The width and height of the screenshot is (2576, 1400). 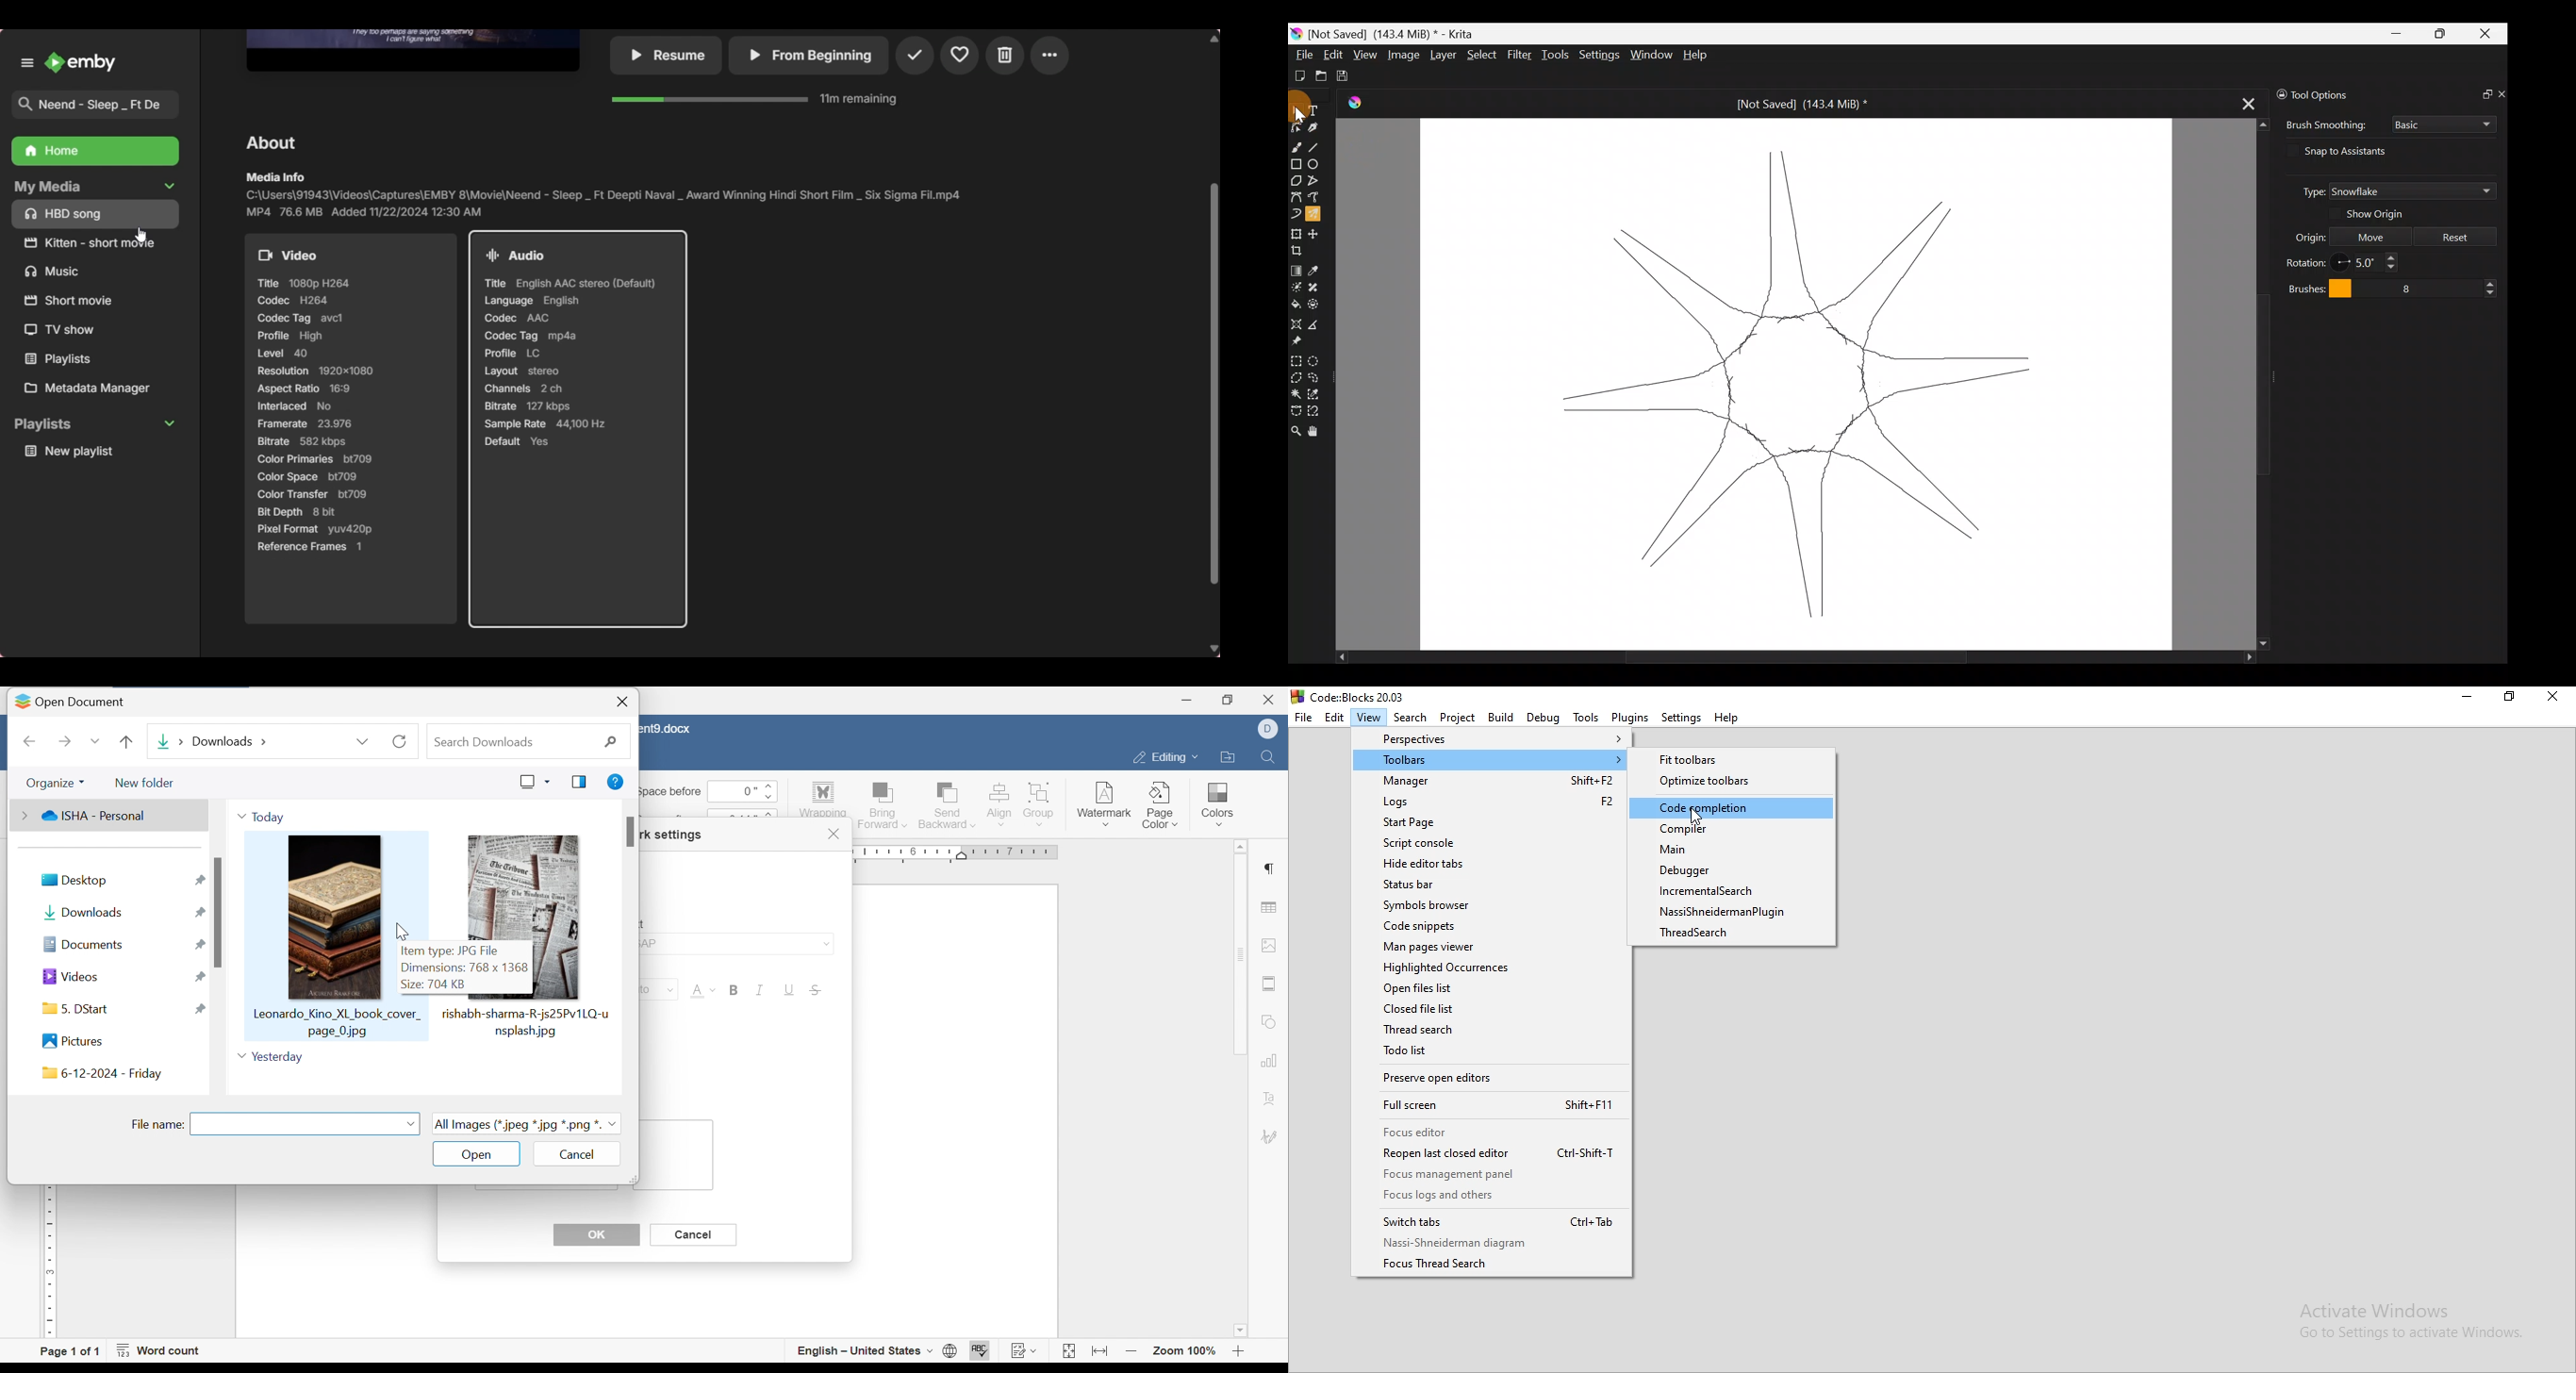 What do you see at coordinates (2501, 92) in the screenshot?
I see `Close docker` at bounding box center [2501, 92].